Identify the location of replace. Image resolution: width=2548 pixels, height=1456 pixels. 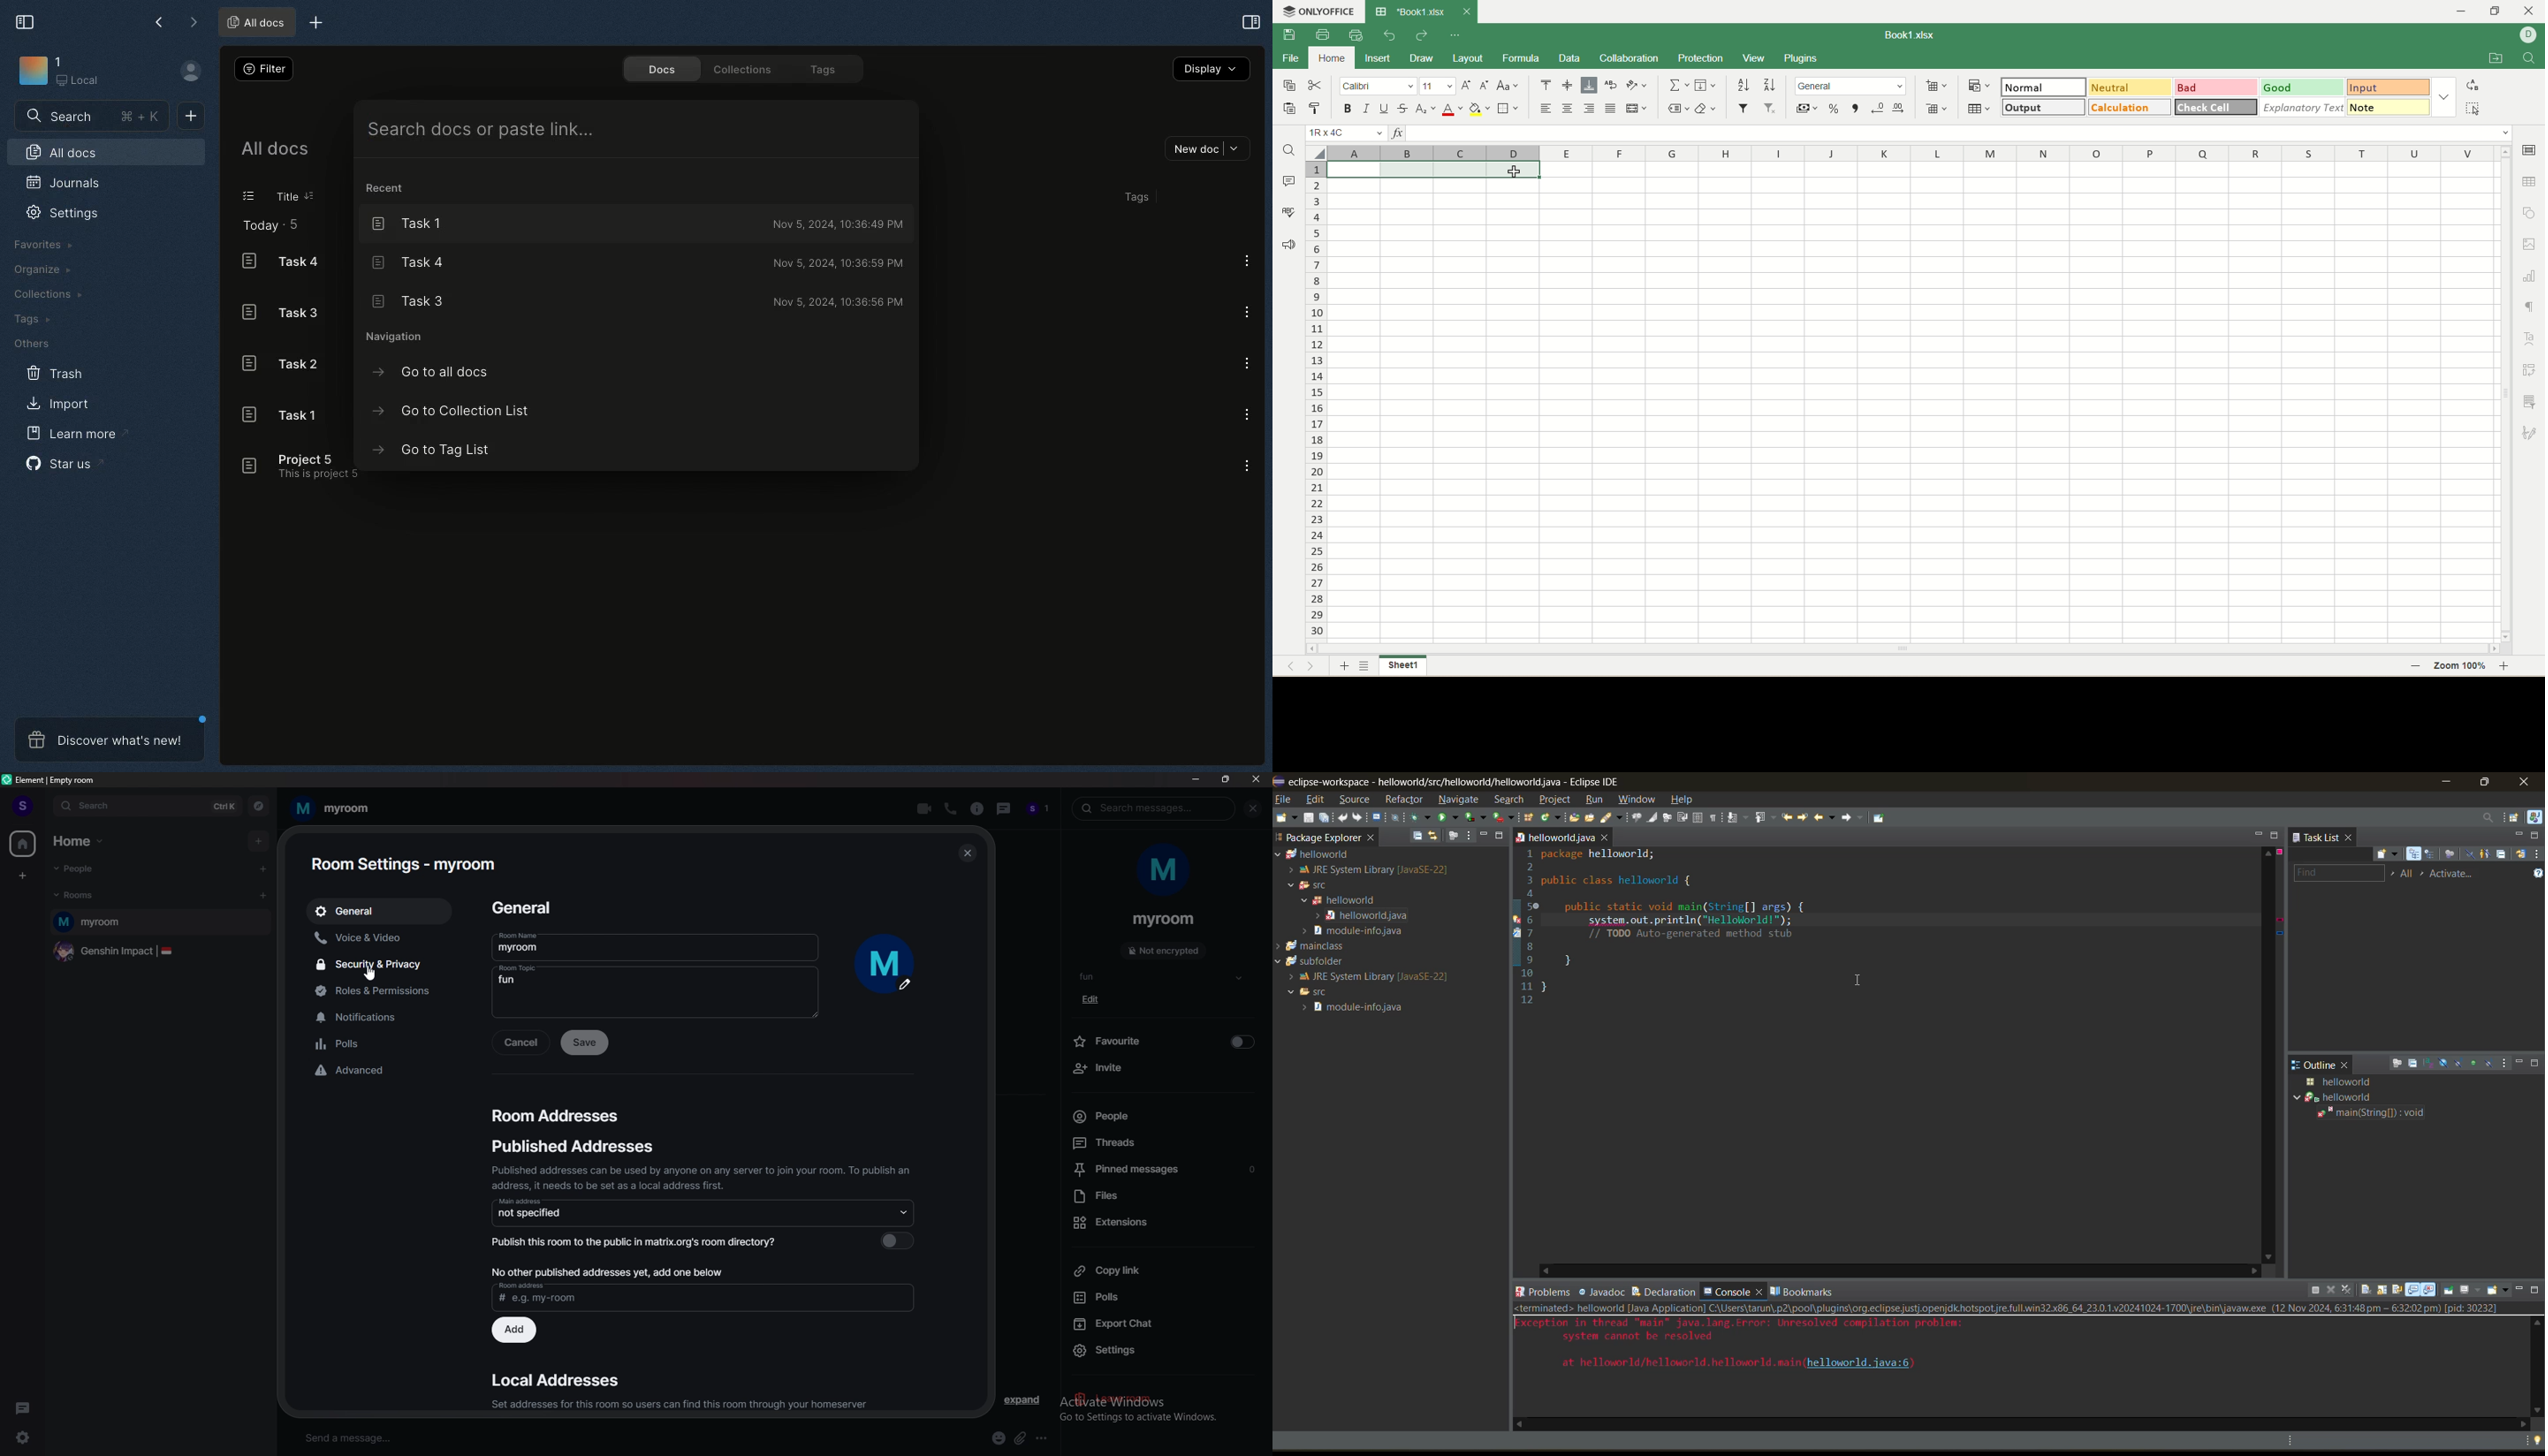
(2472, 86).